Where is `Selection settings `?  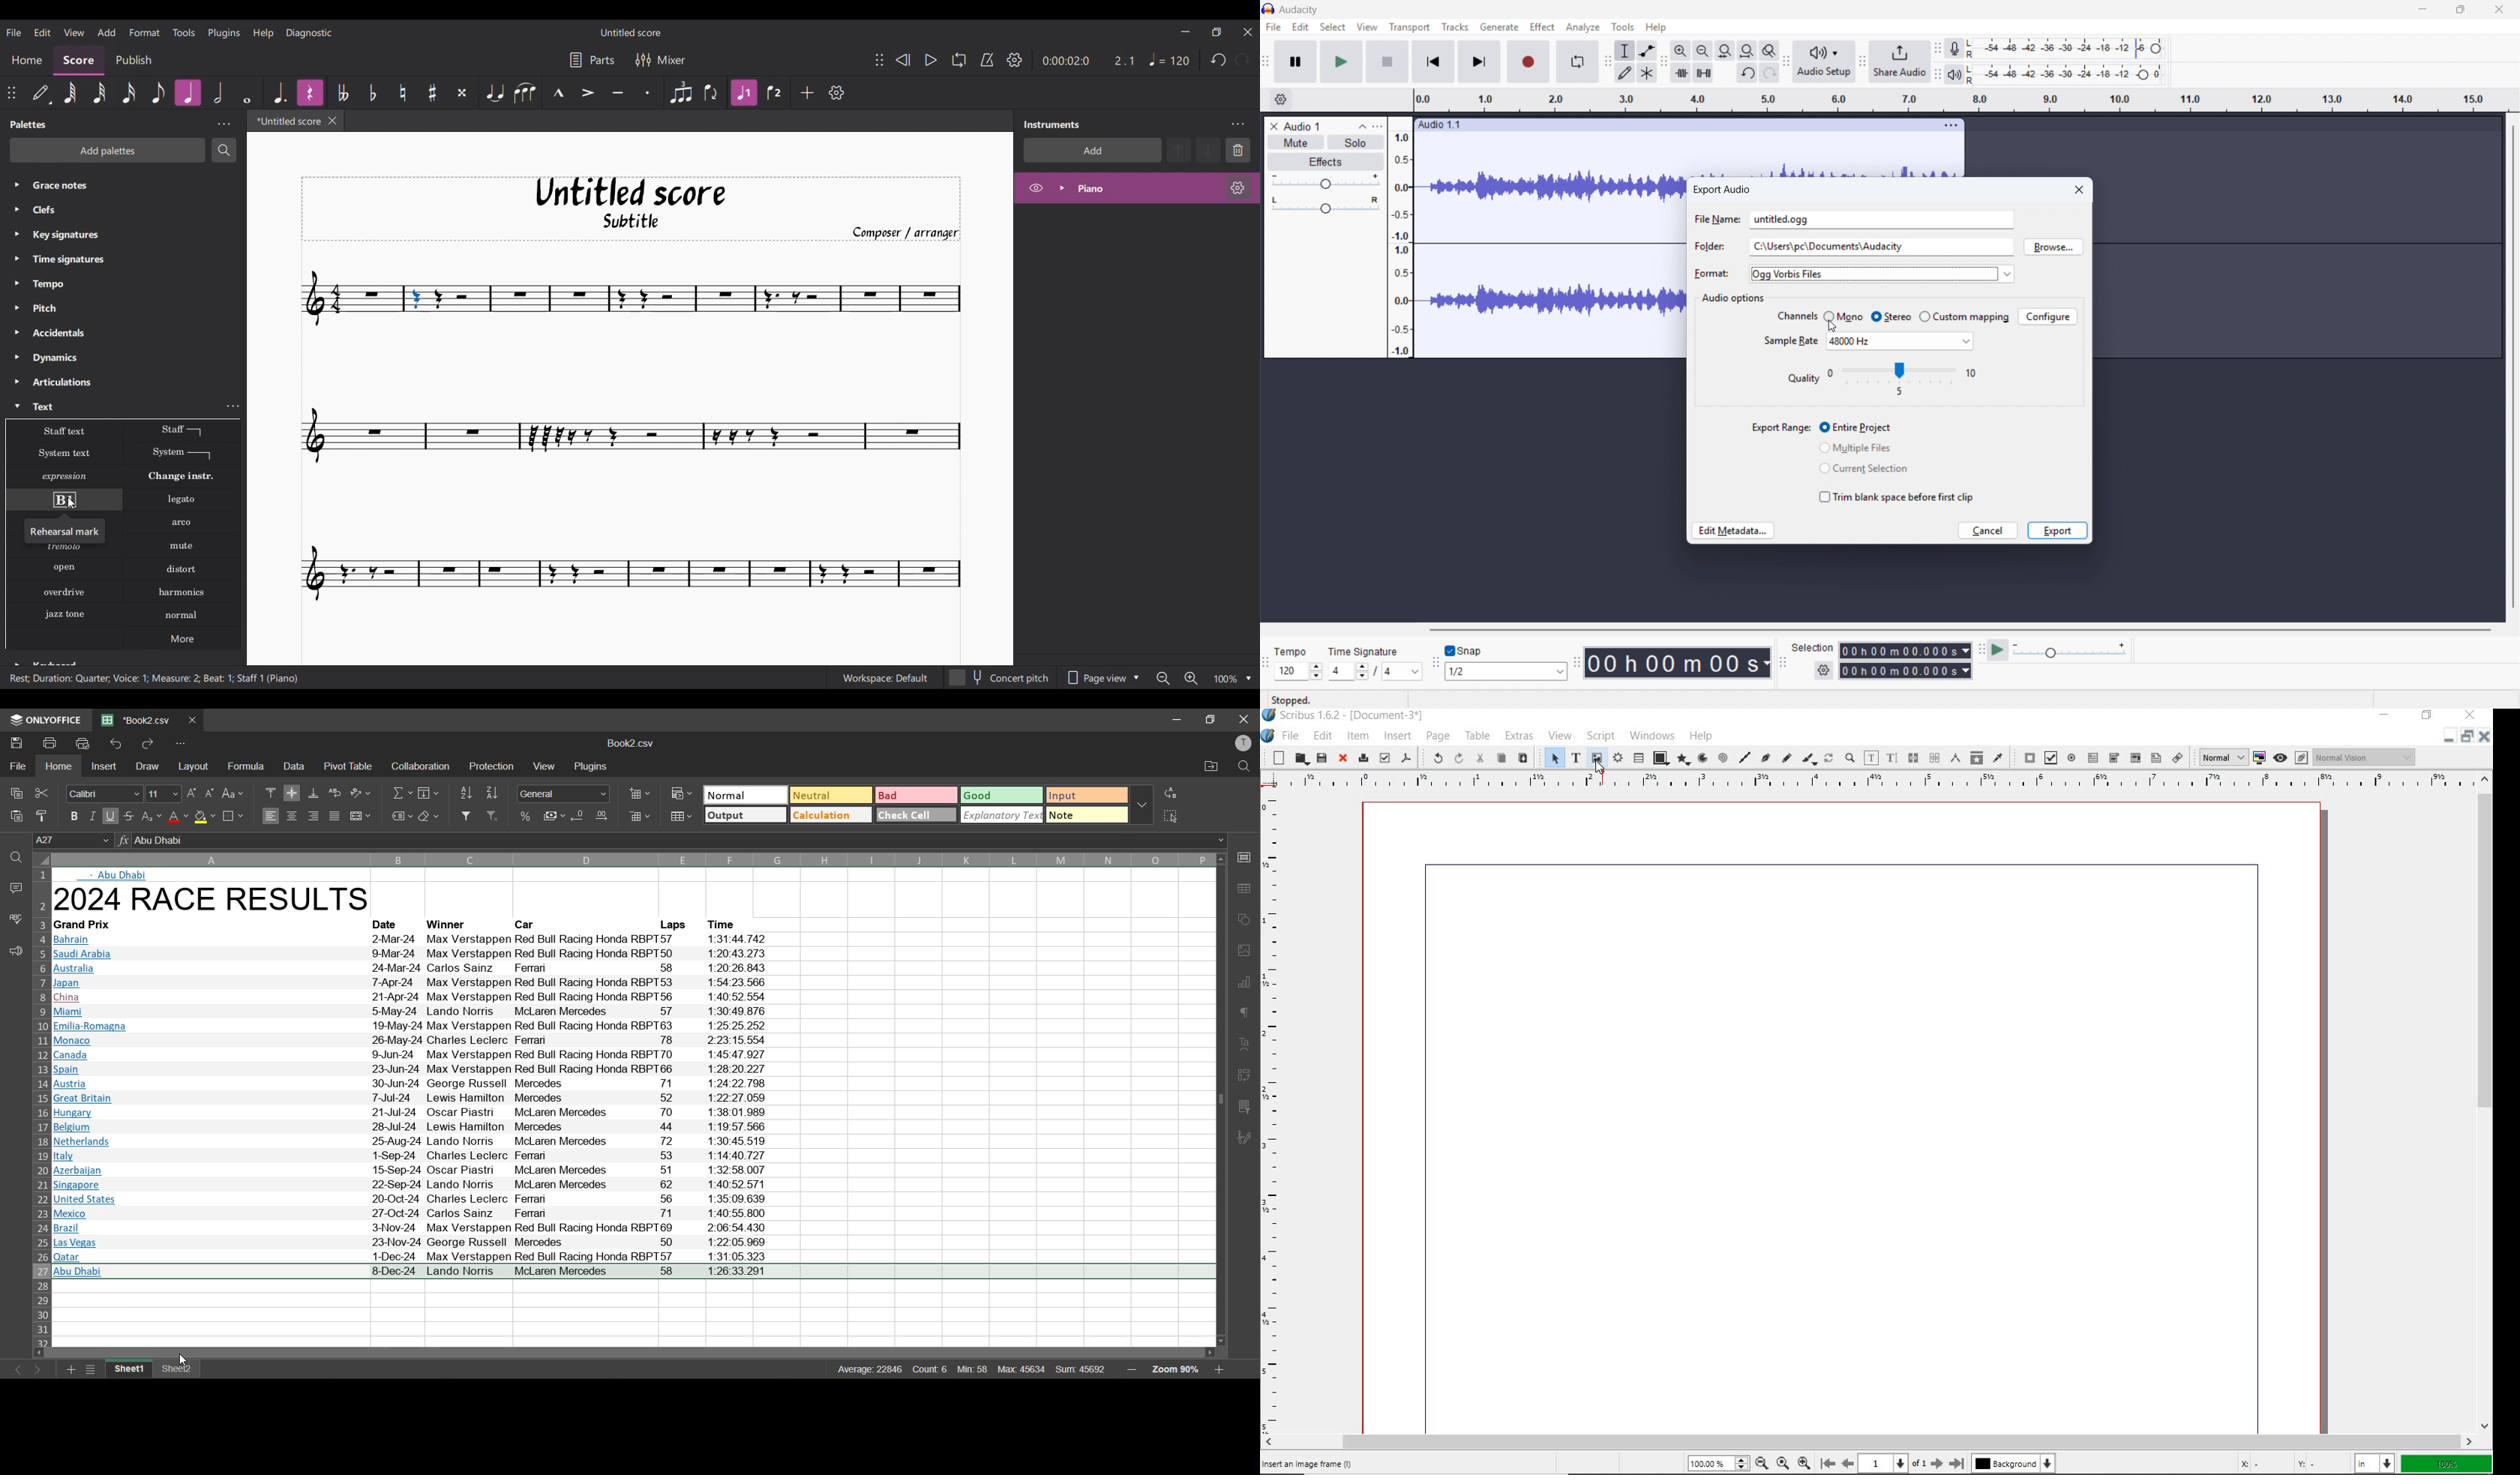
Selection settings  is located at coordinates (1824, 670).